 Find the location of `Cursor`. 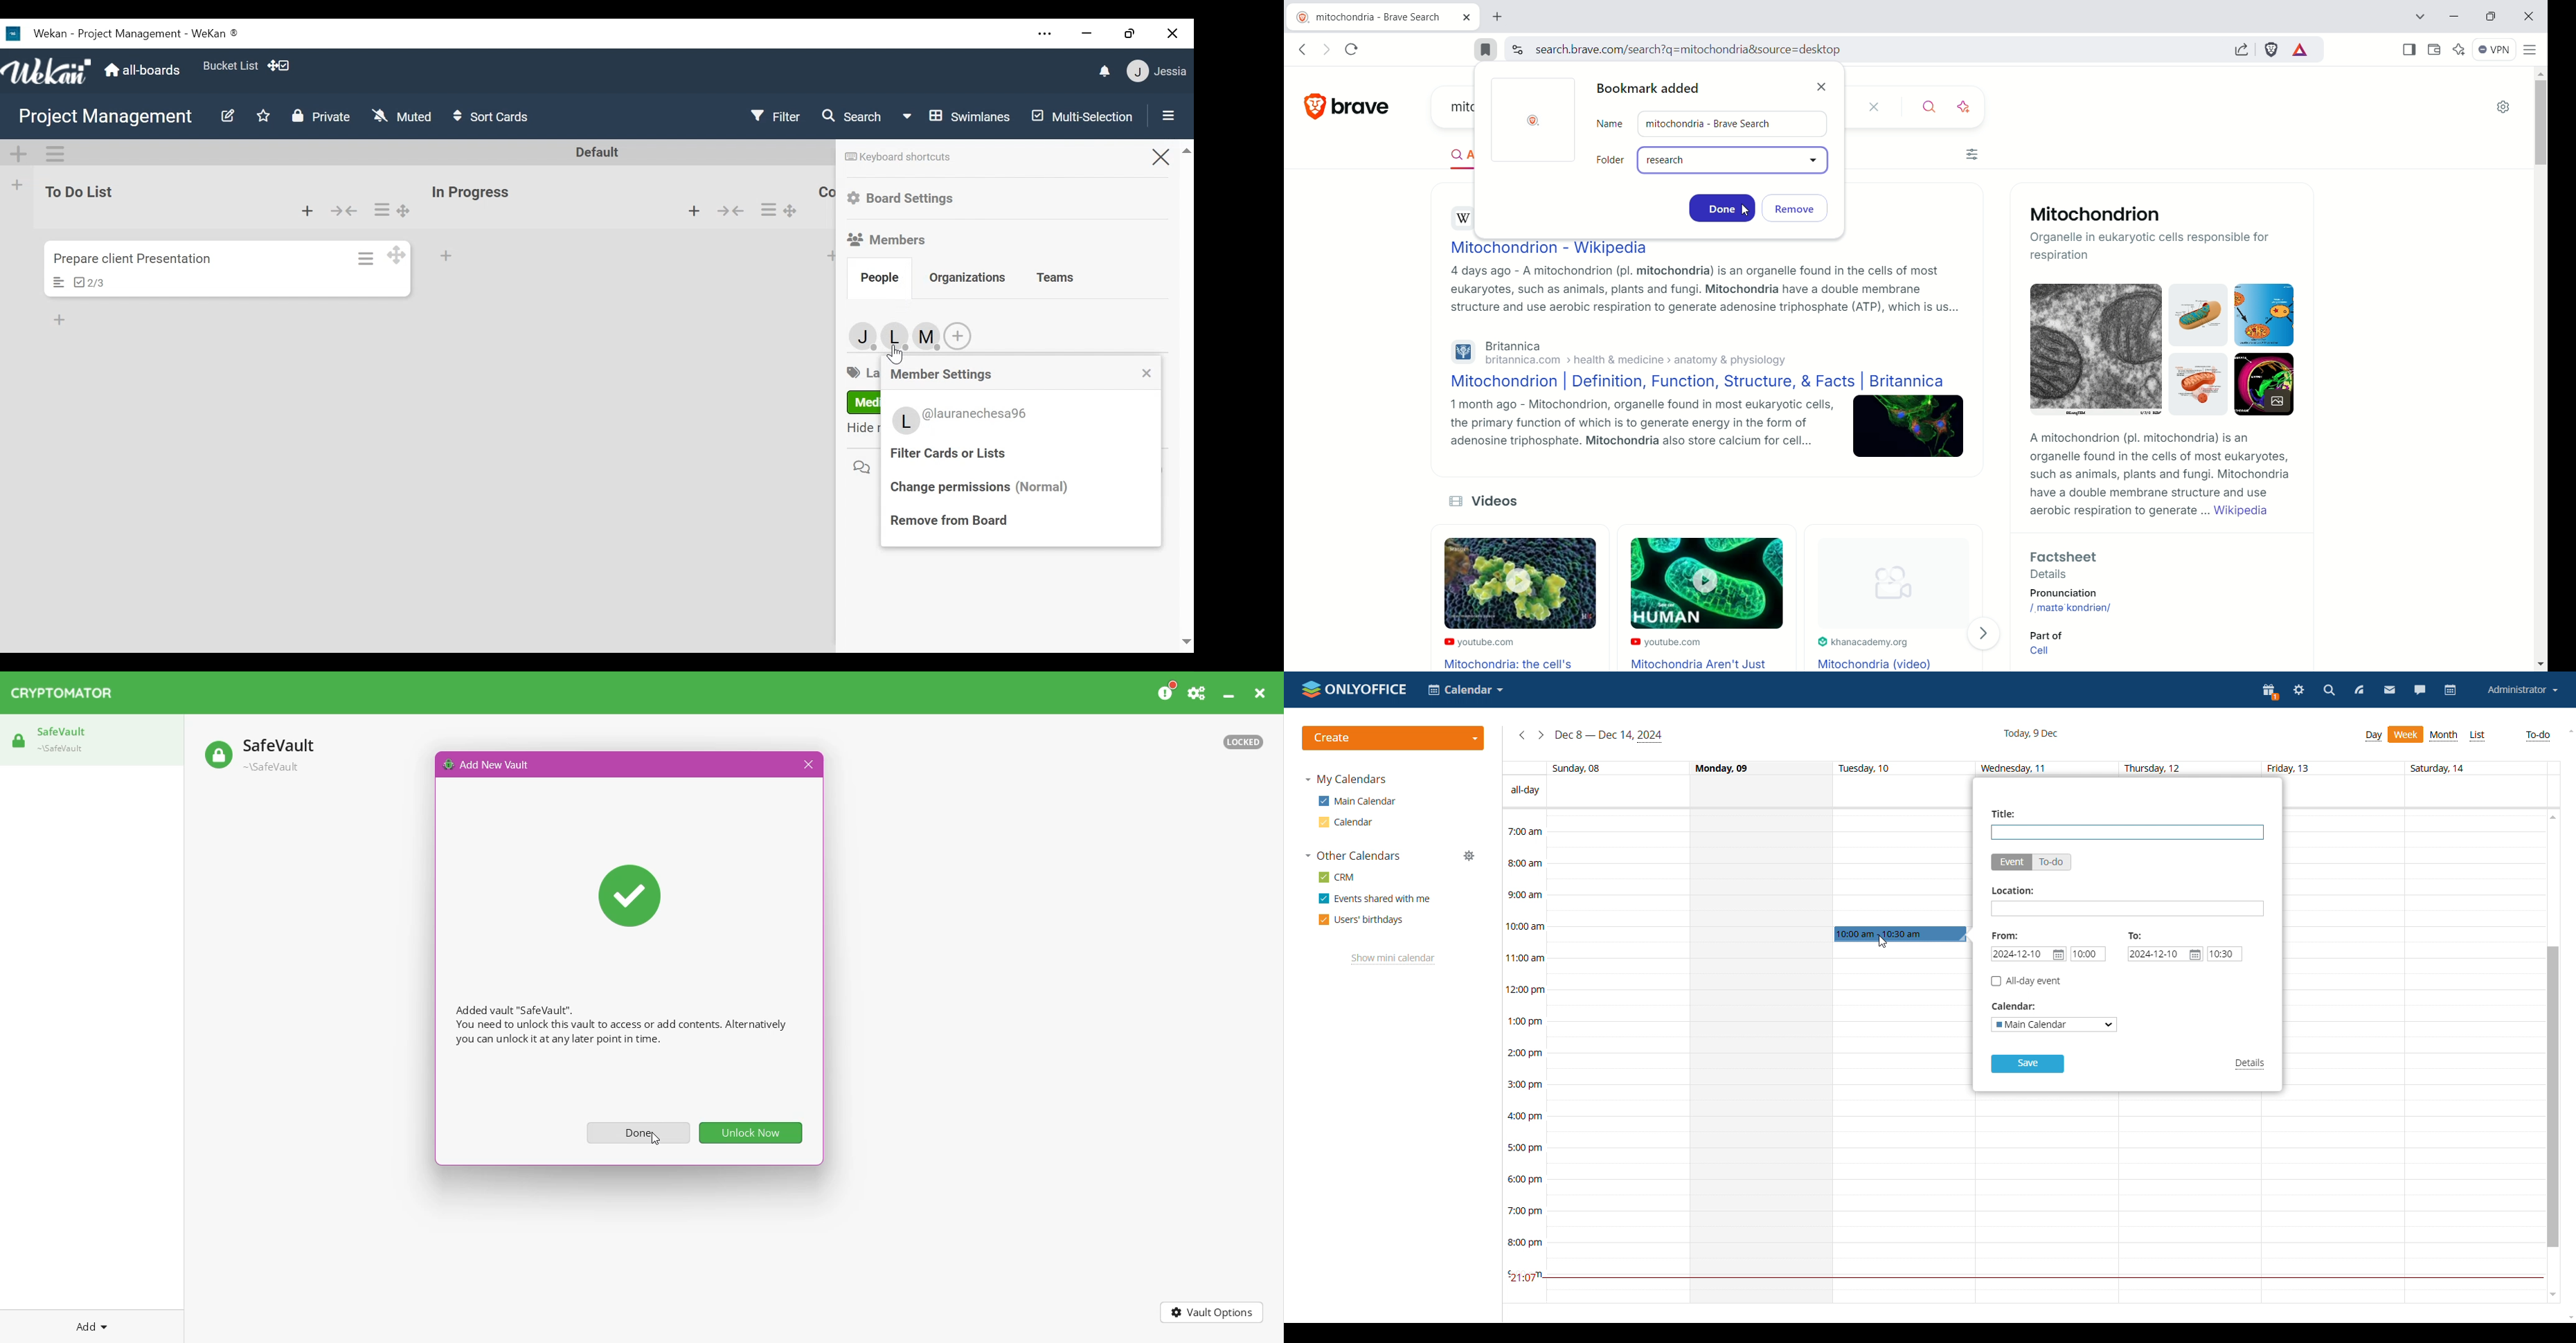

Cursor is located at coordinates (895, 354).